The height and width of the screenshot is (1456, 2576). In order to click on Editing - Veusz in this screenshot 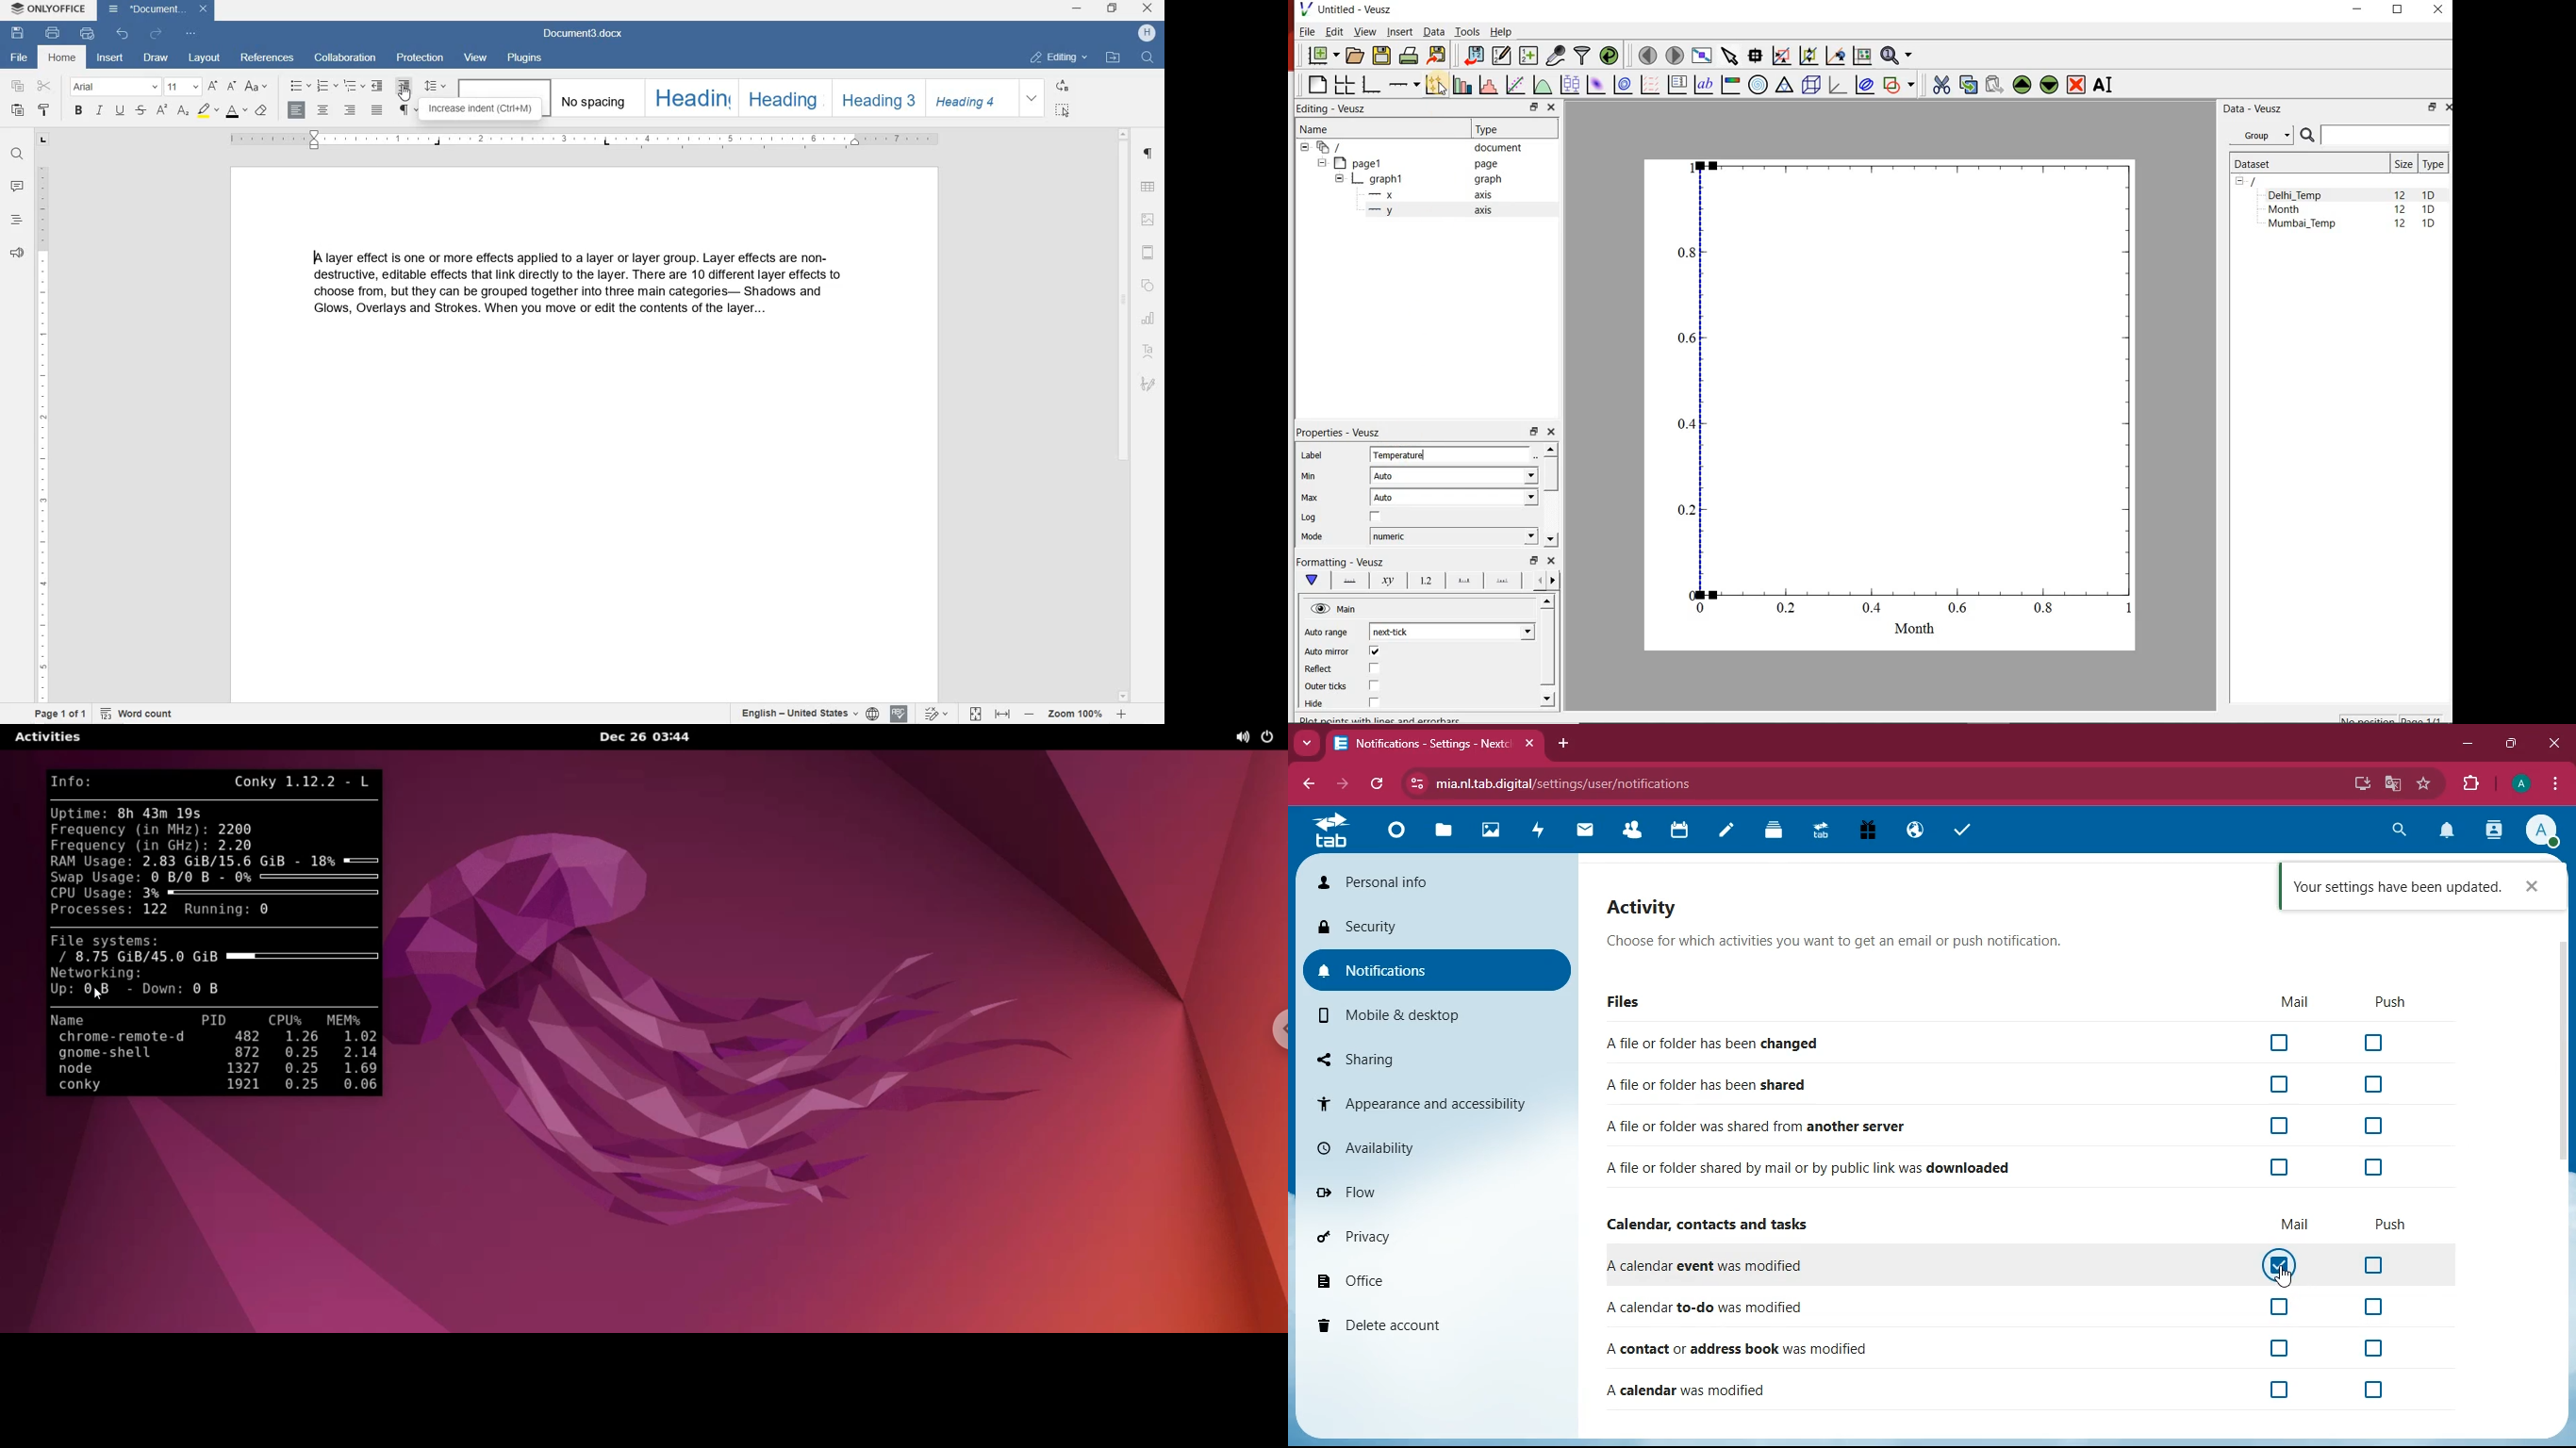, I will do `click(1339, 107)`.